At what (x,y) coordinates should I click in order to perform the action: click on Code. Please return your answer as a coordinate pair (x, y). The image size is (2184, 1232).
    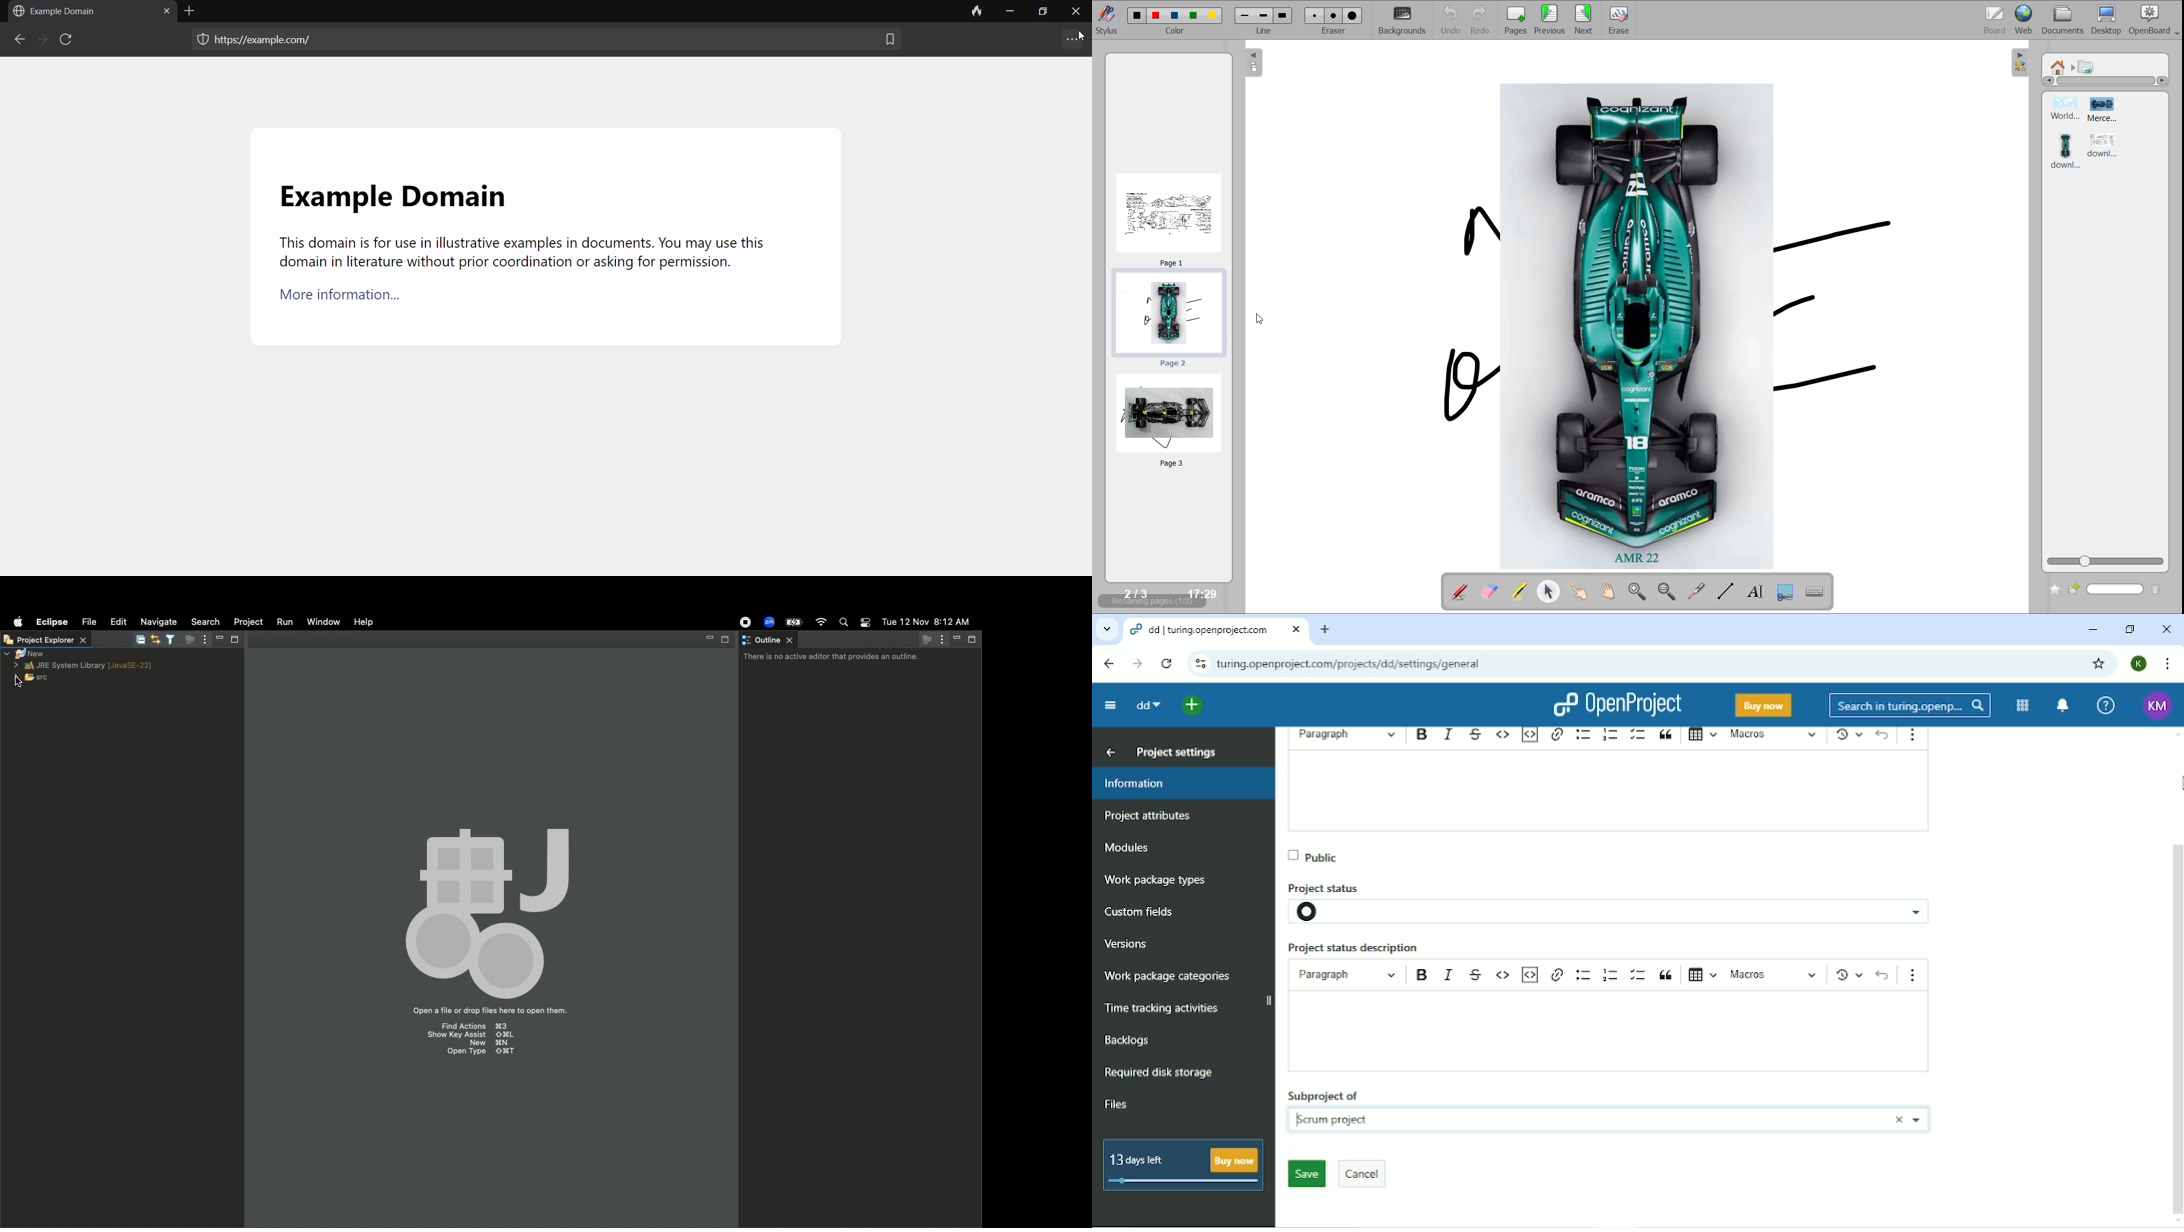
    Looking at the image, I should click on (1503, 734).